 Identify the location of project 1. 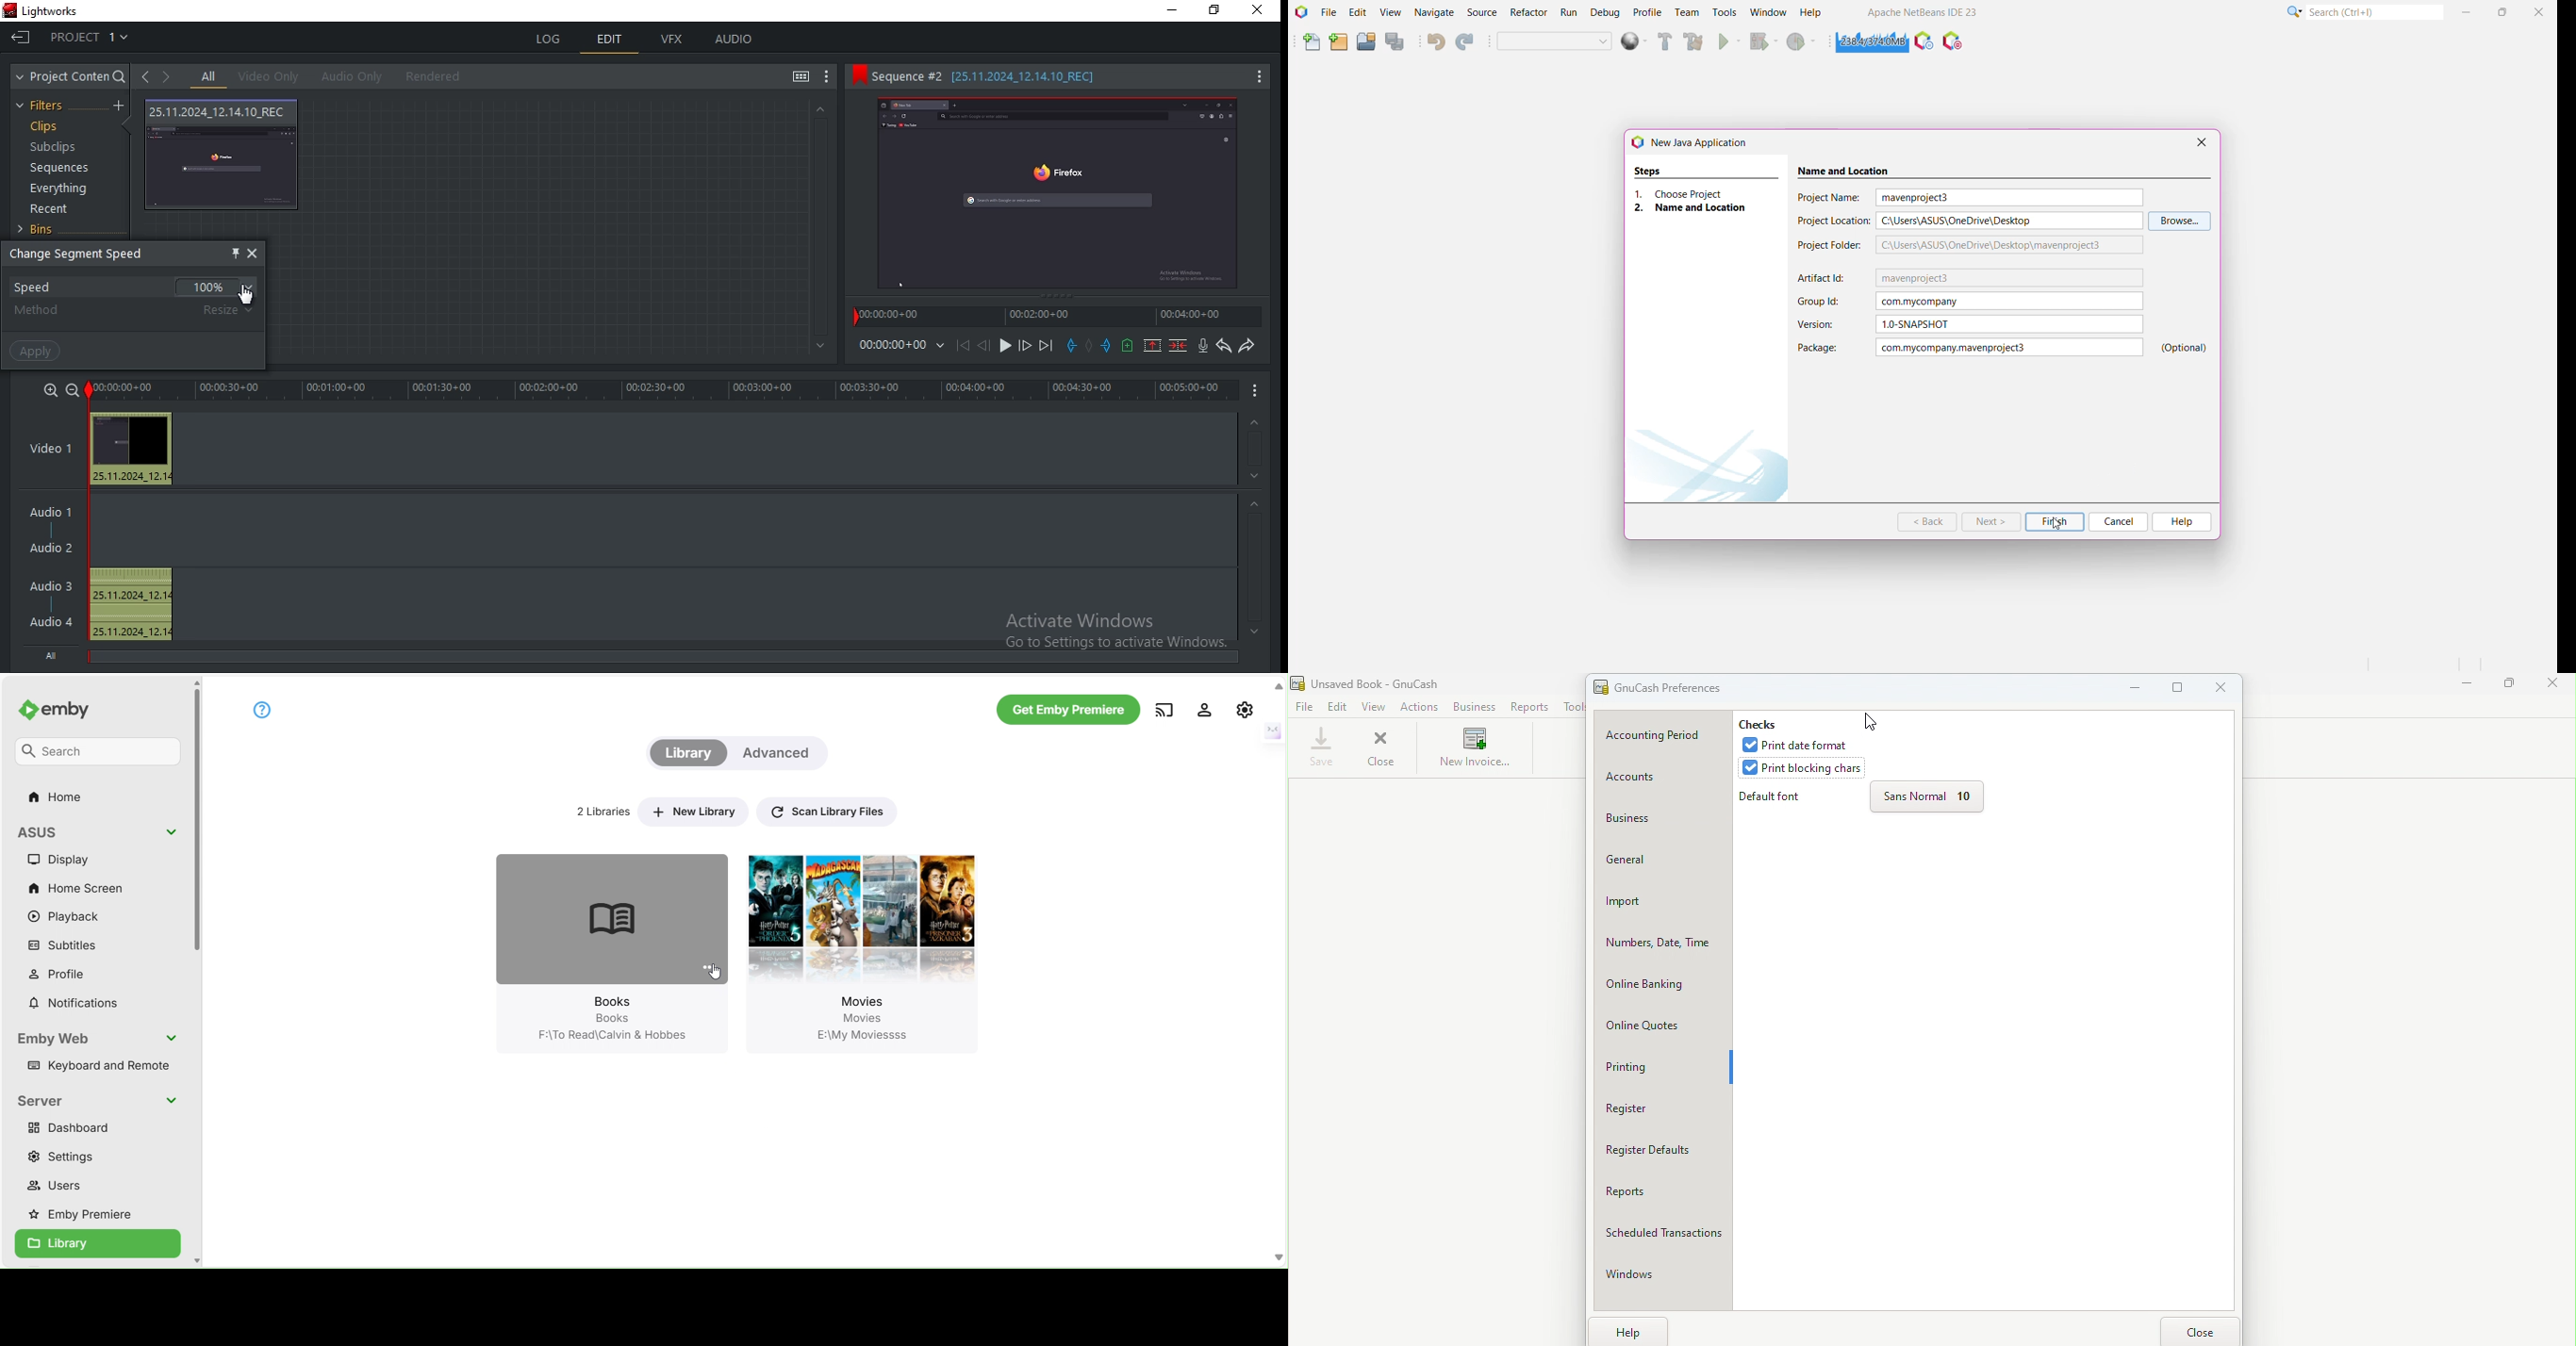
(91, 39).